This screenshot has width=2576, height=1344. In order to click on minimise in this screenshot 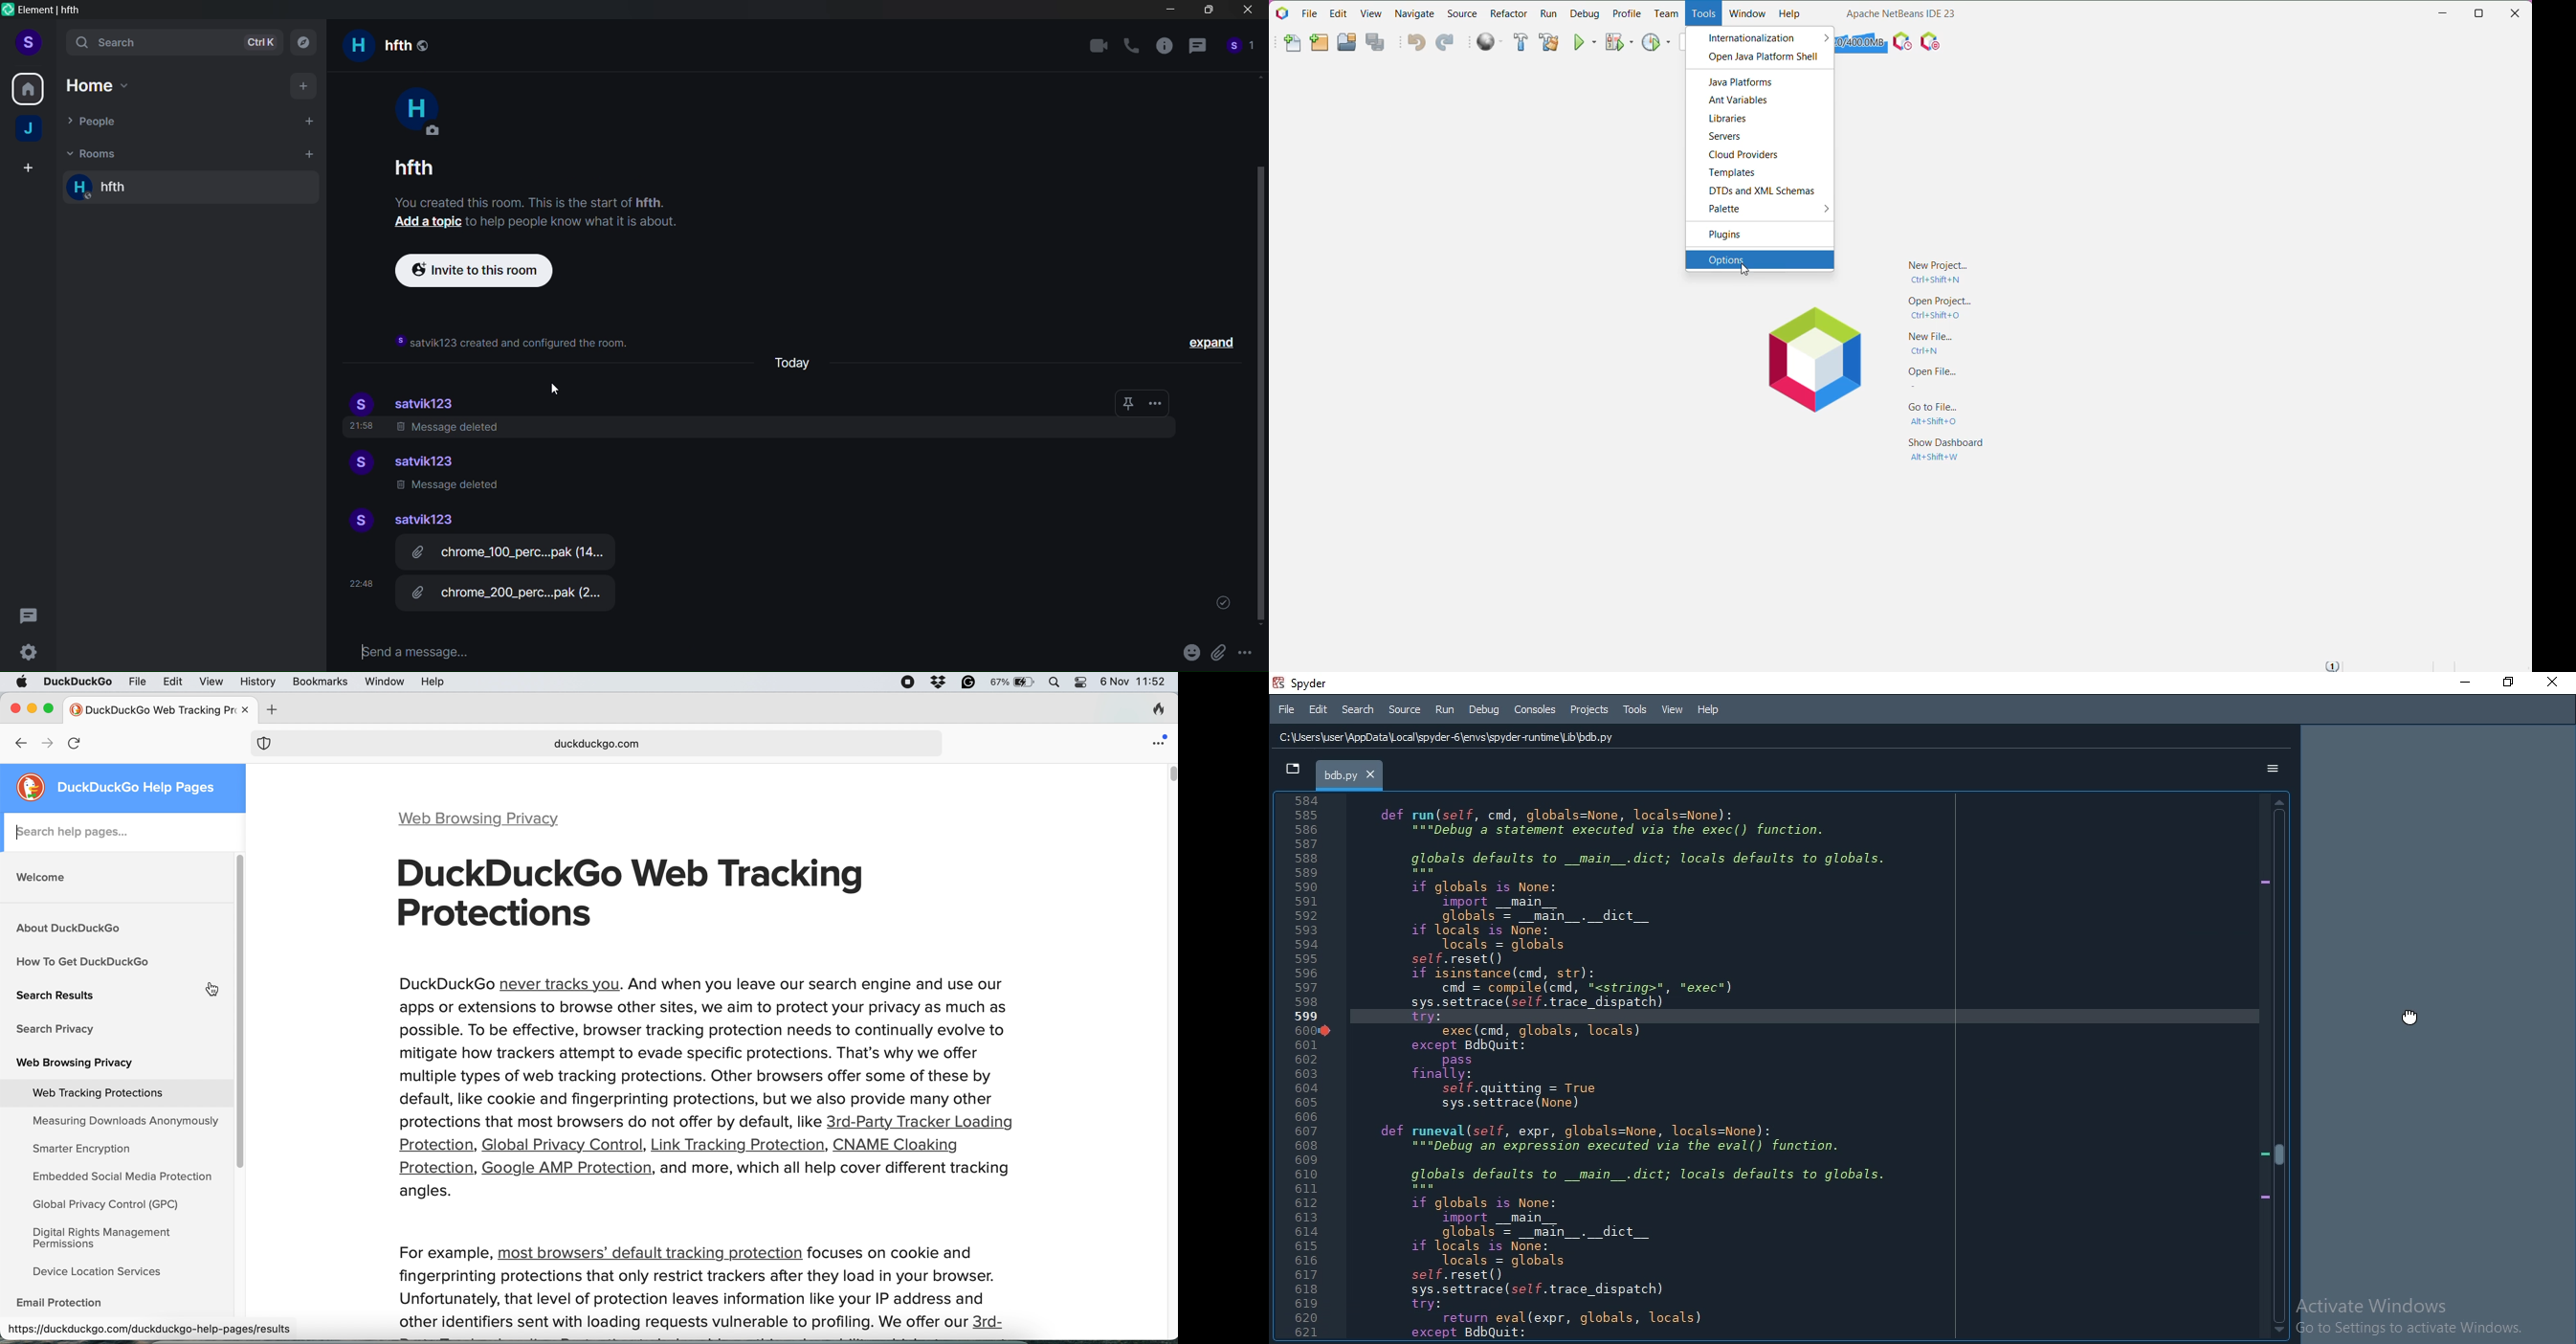, I will do `click(2463, 684)`.